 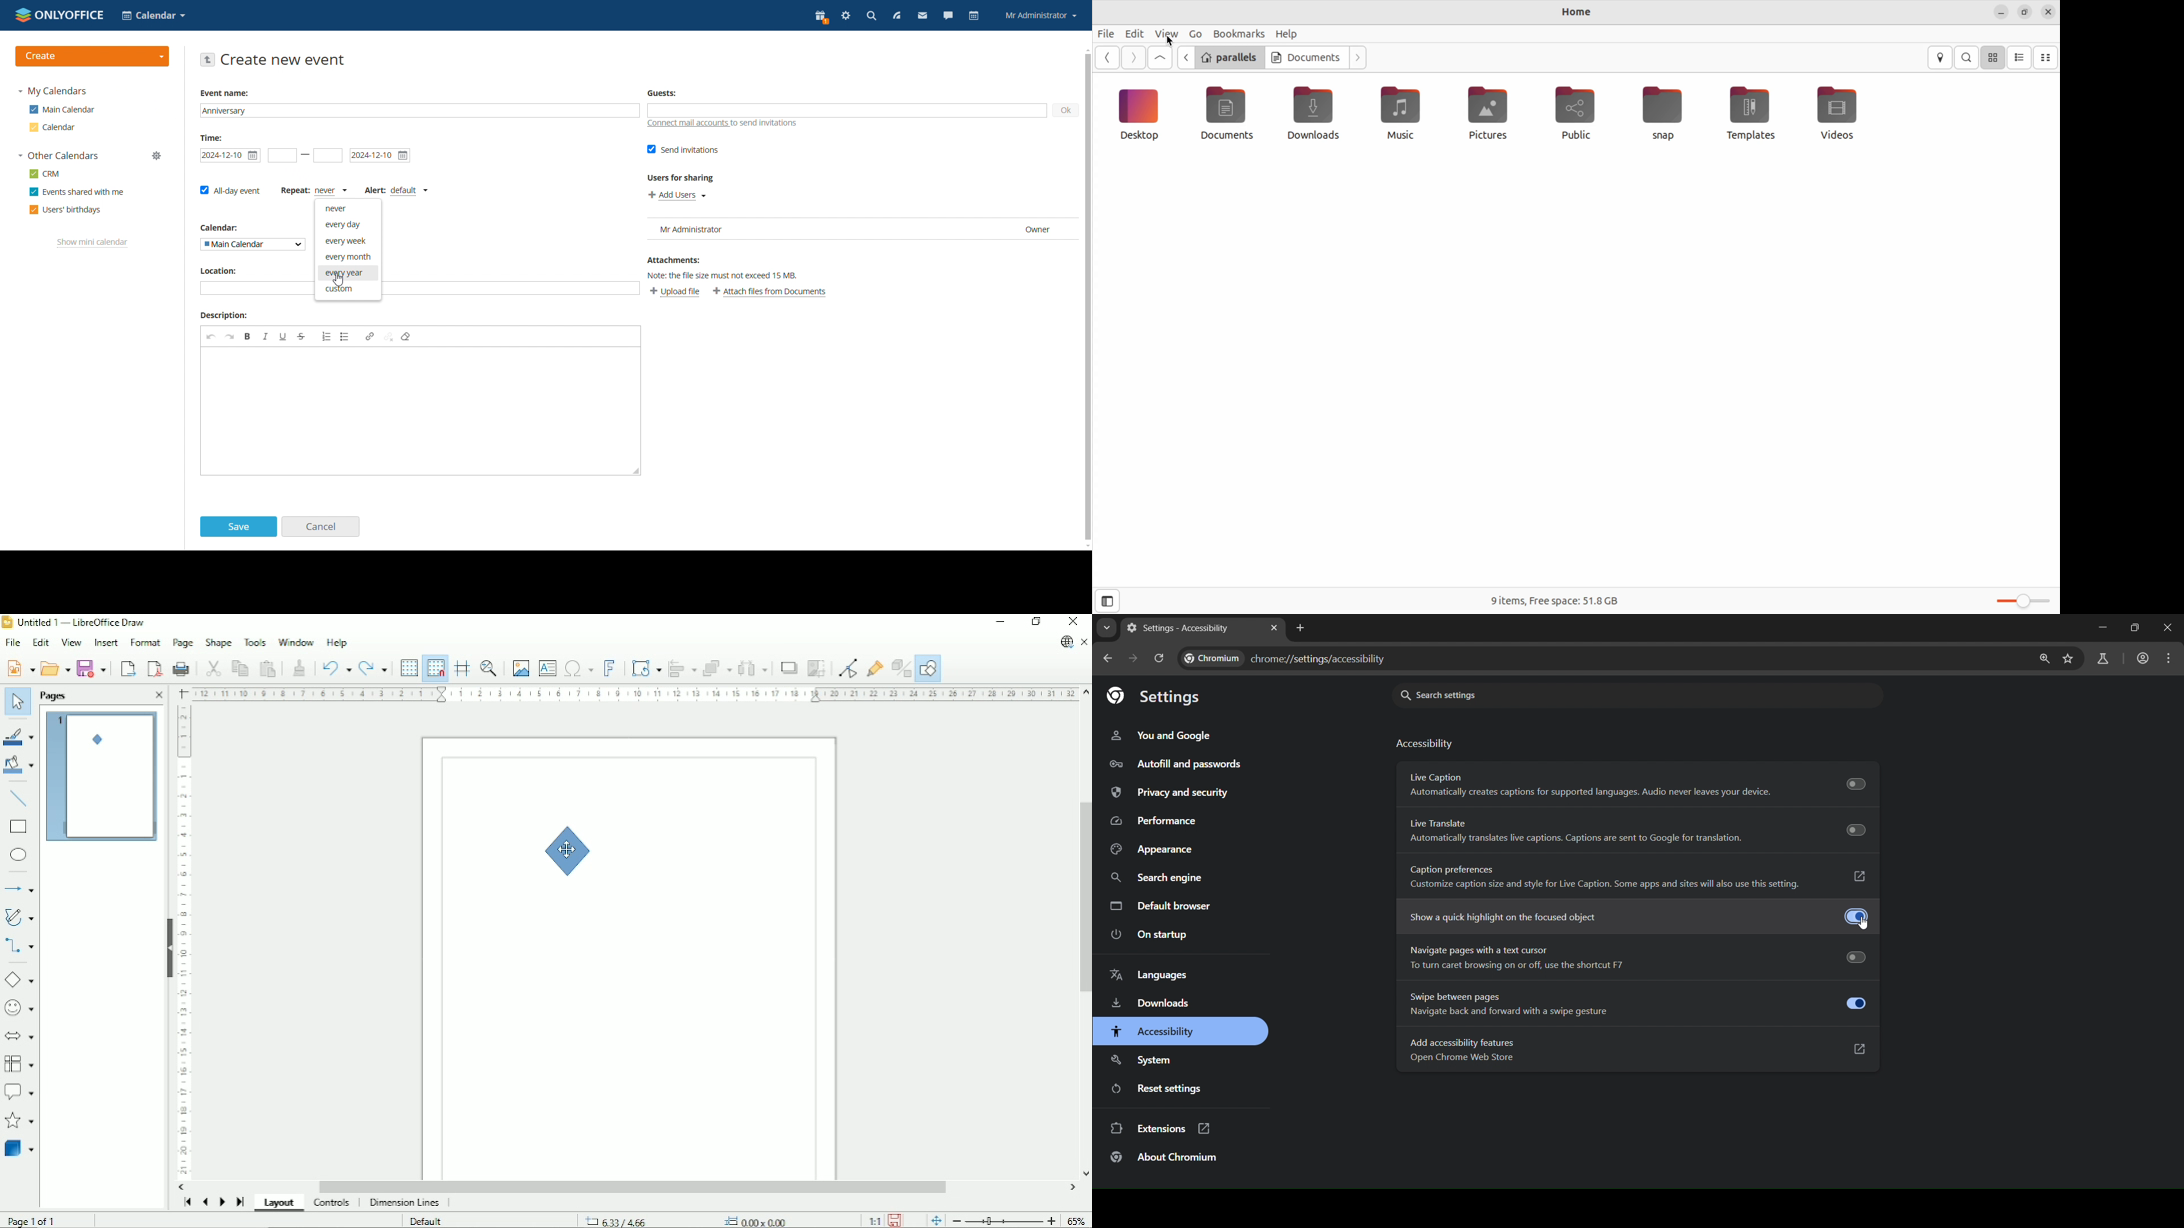 What do you see at coordinates (1536, 695) in the screenshot?
I see `search settings` at bounding box center [1536, 695].